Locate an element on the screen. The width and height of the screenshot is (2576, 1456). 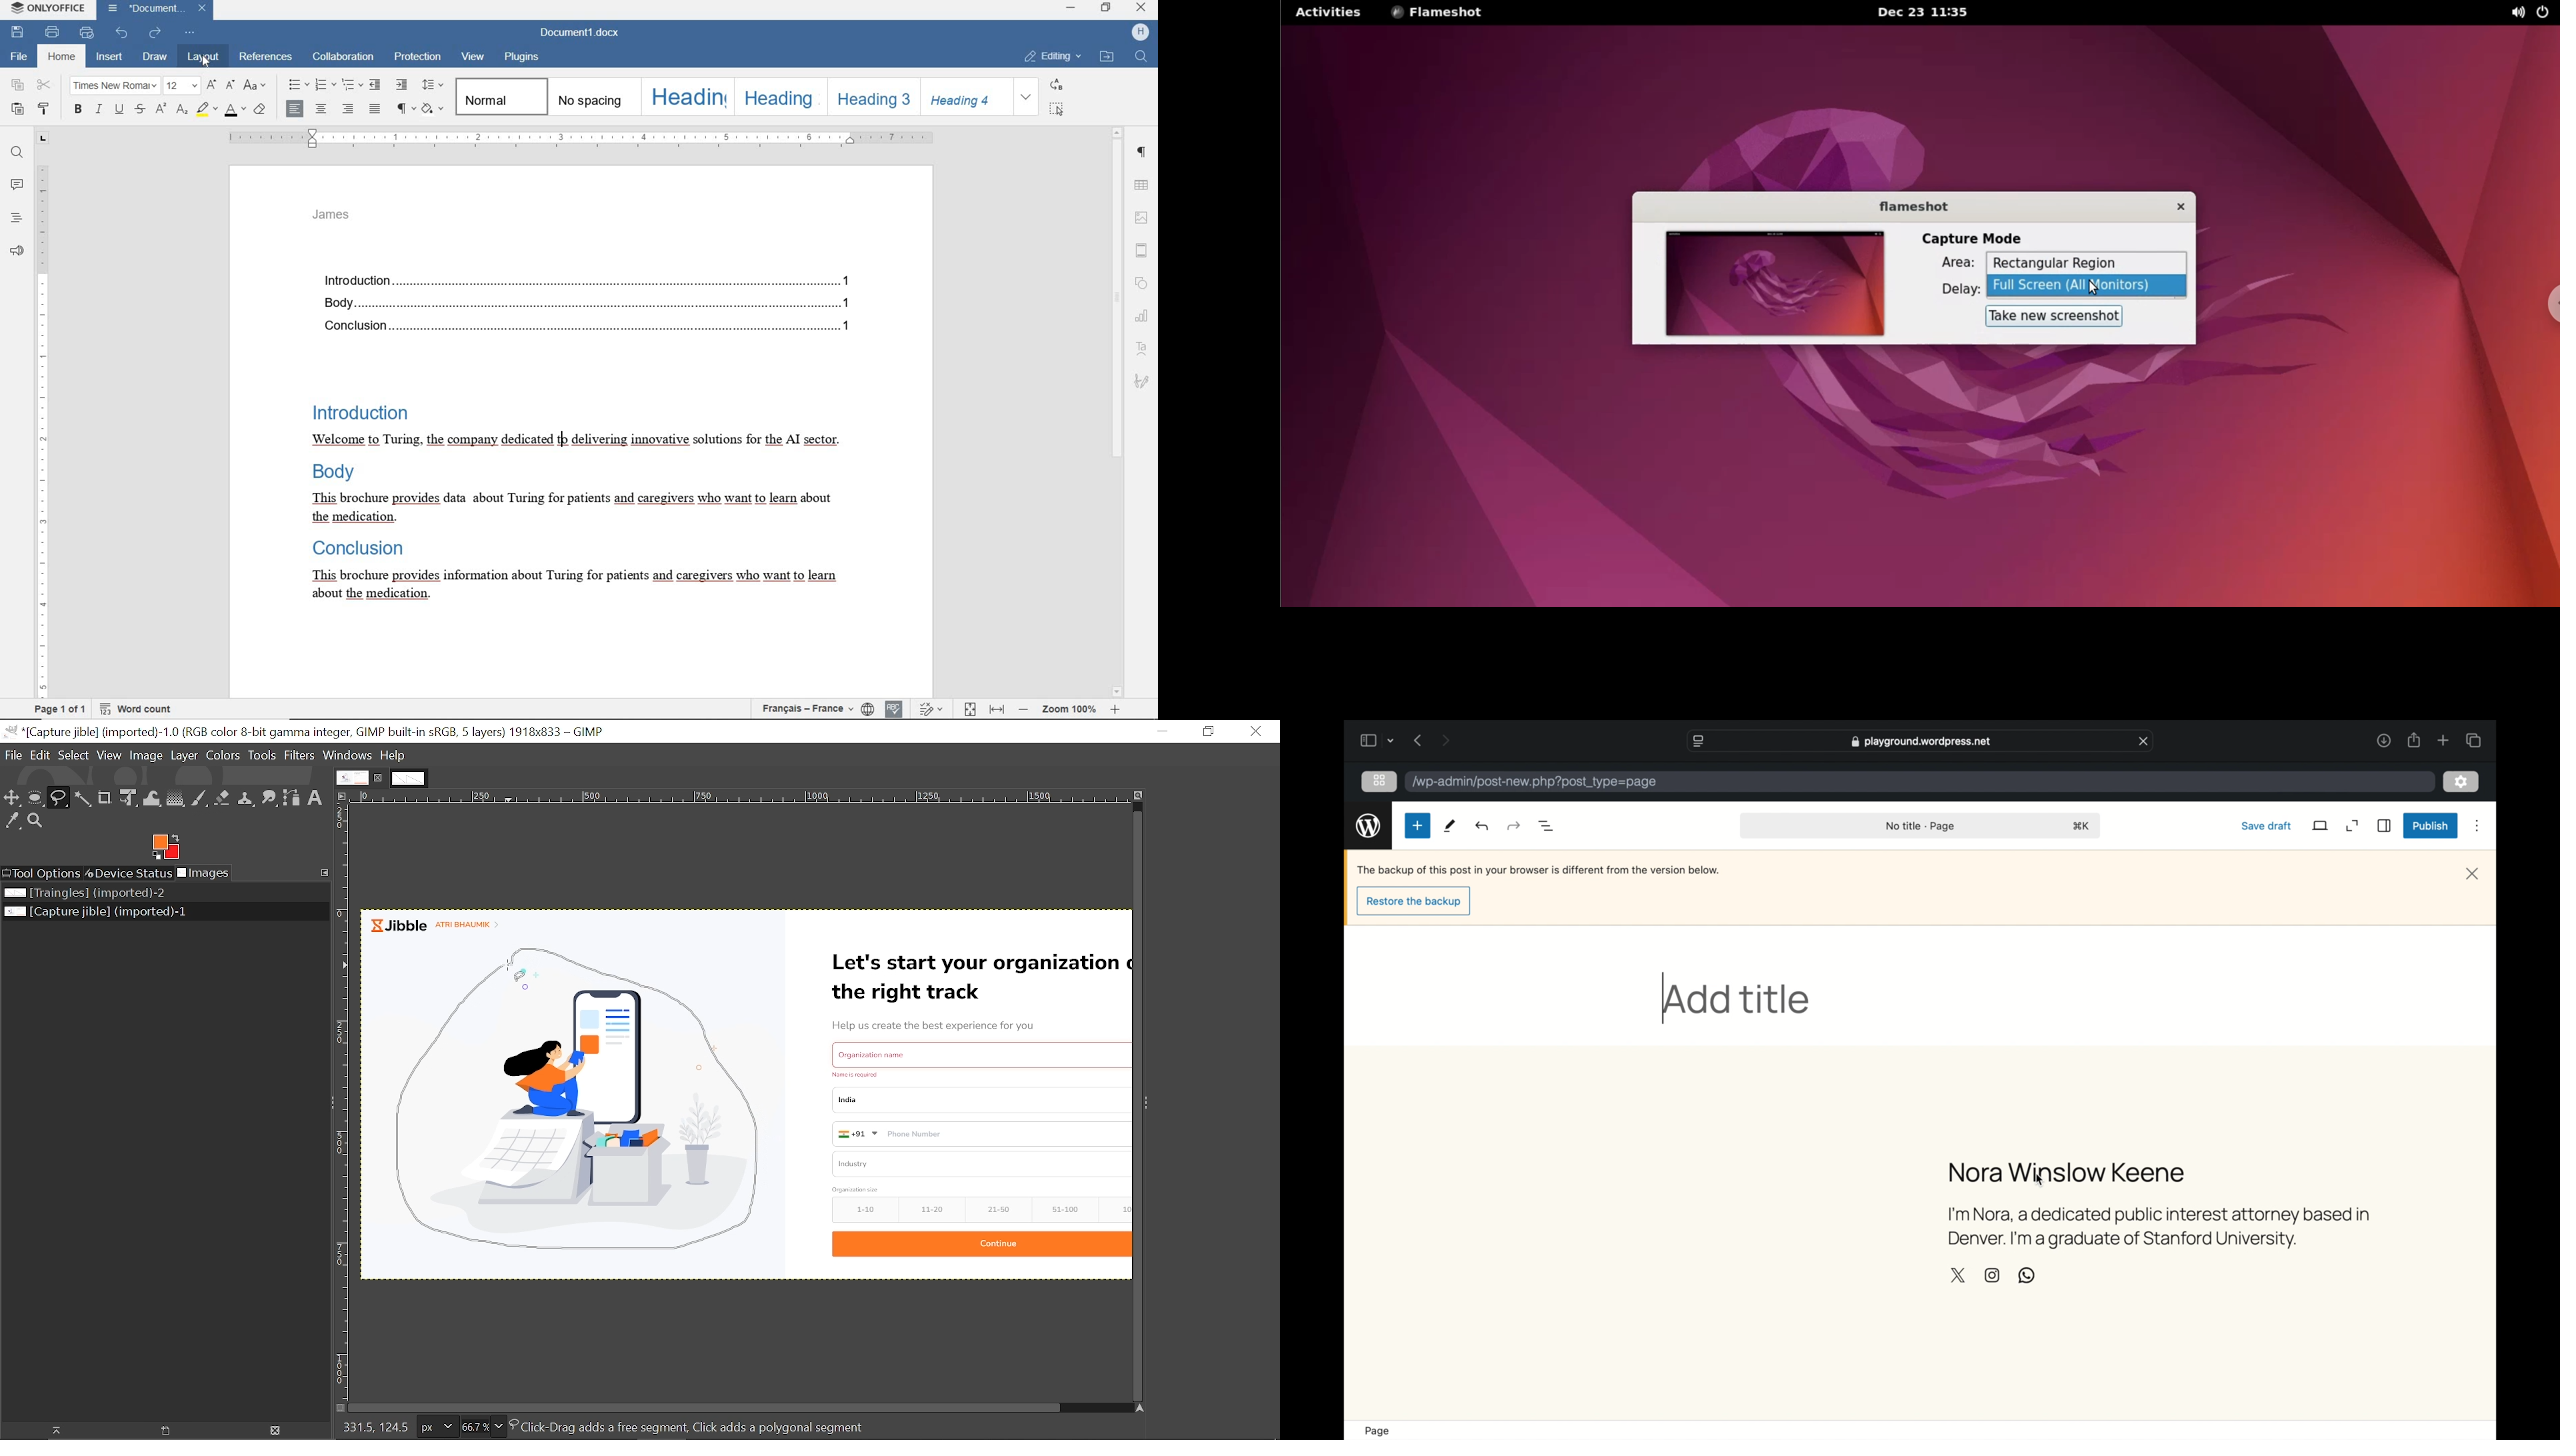
bold is located at coordinates (76, 108).